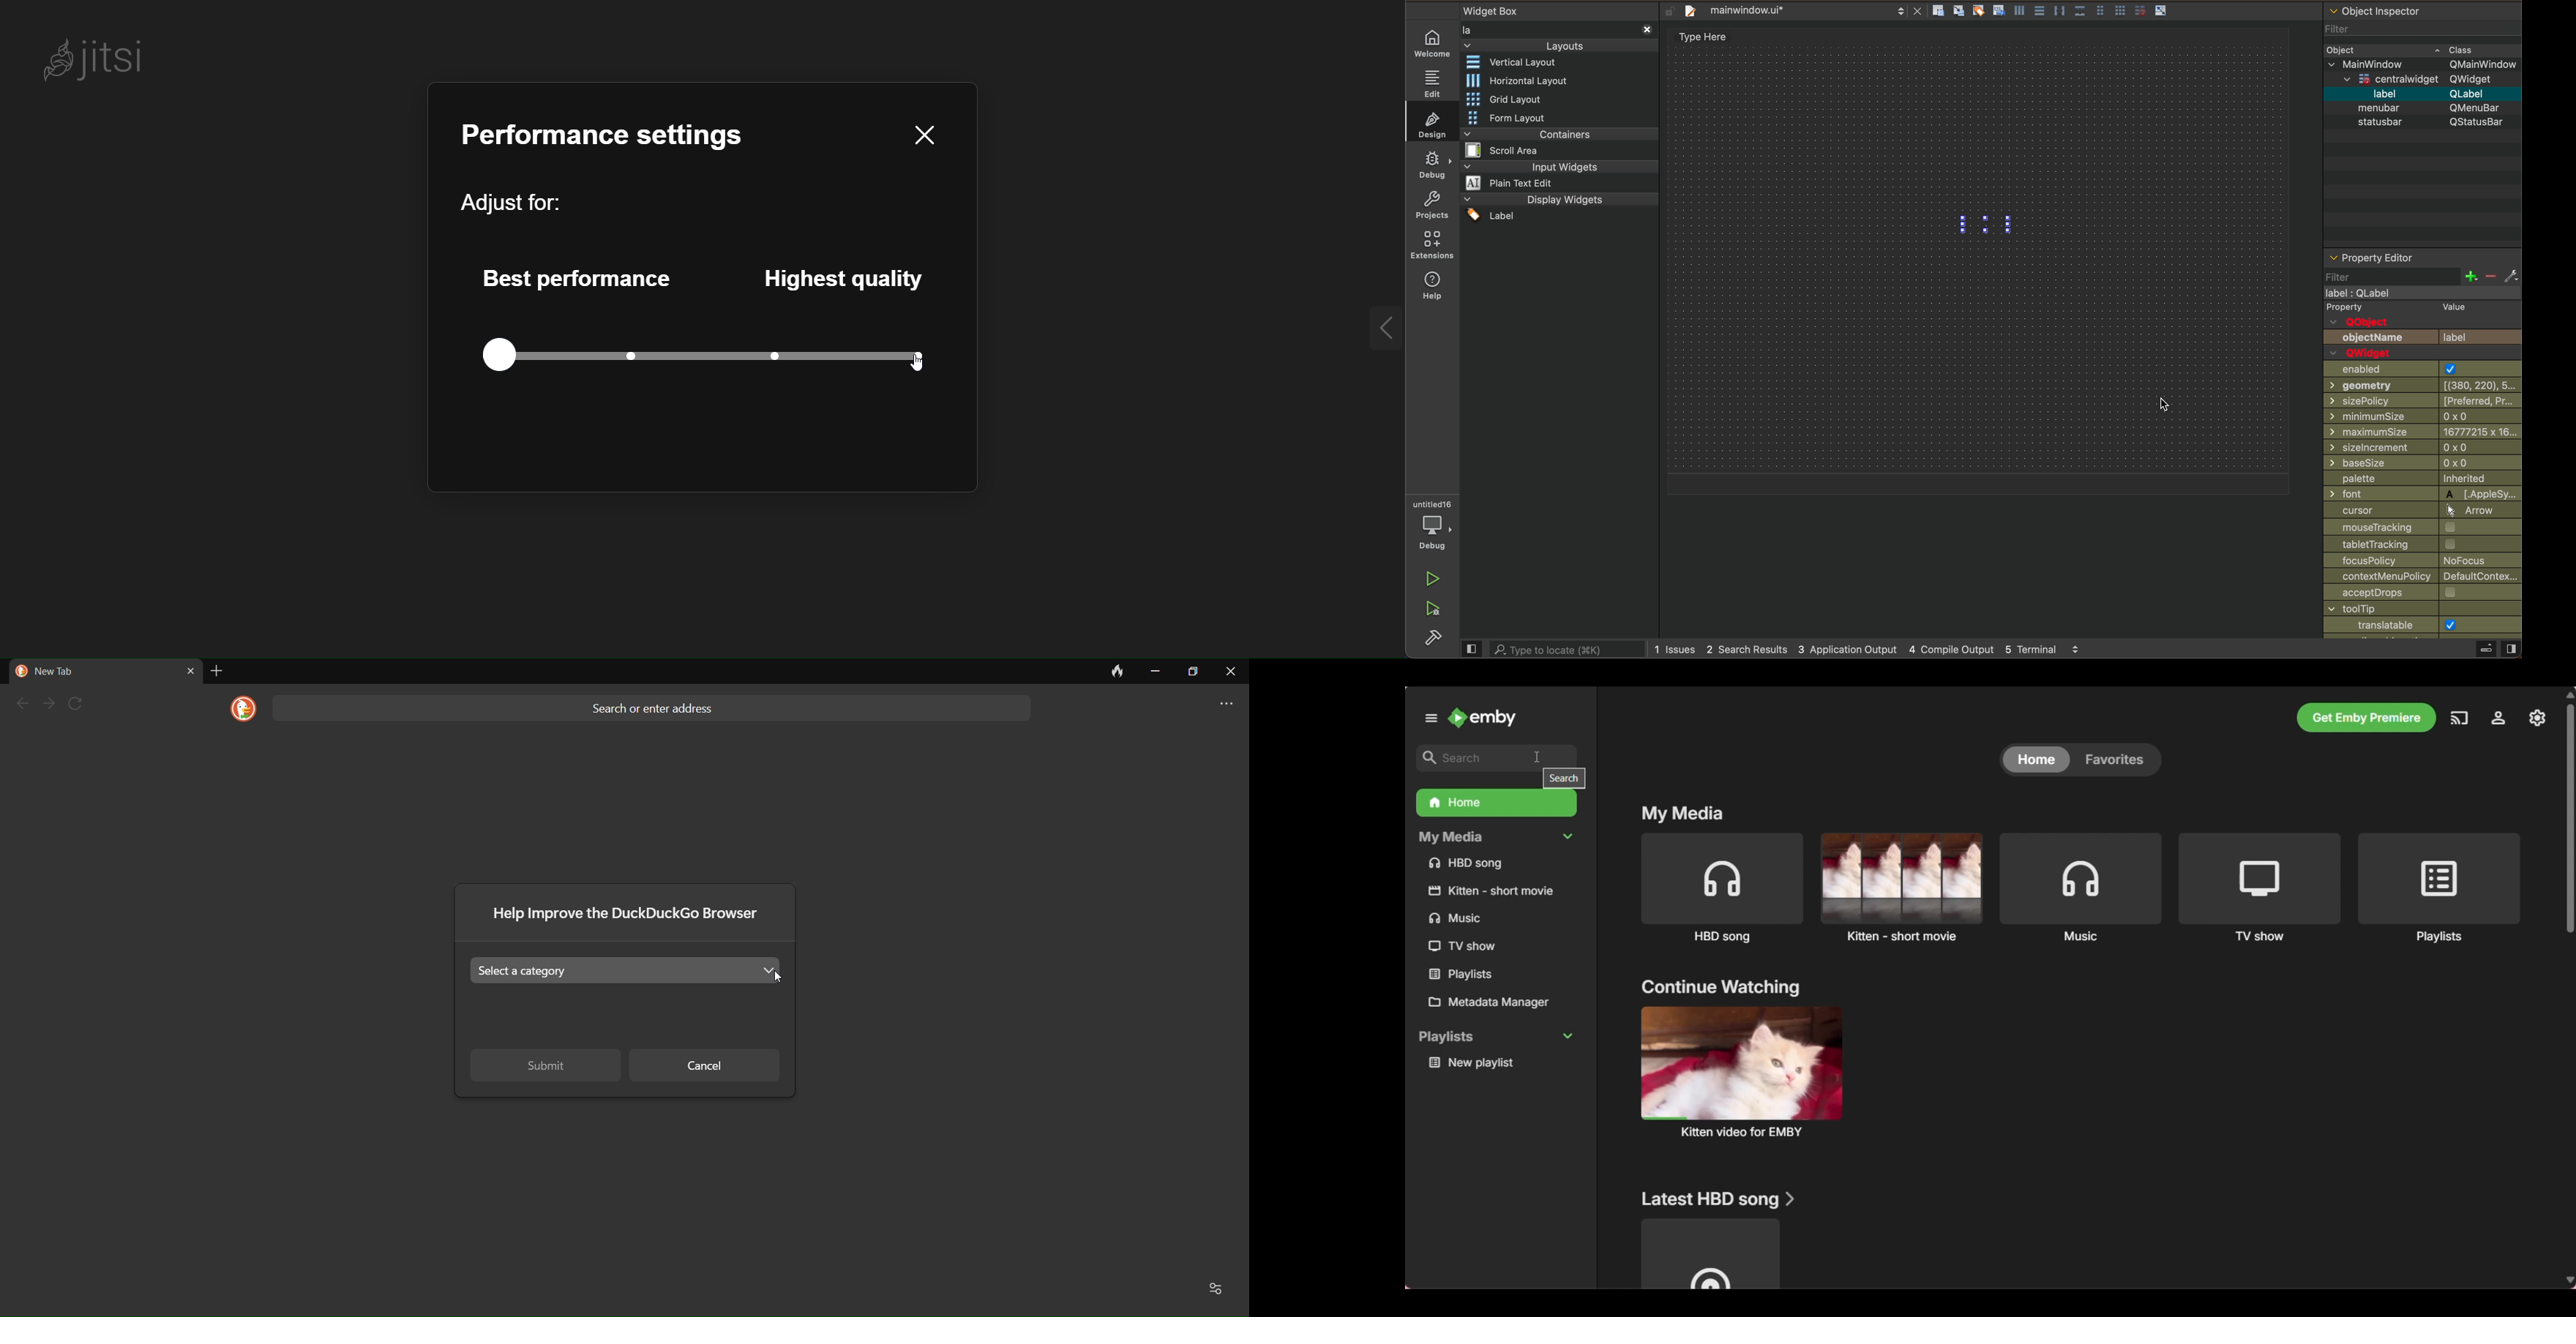 Image resolution: width=2576 pixels, height=1344 pixels. What do you see at coordinates (738, 355) in the screenshot?
I see `quality level` at bounding box center [738, 355].